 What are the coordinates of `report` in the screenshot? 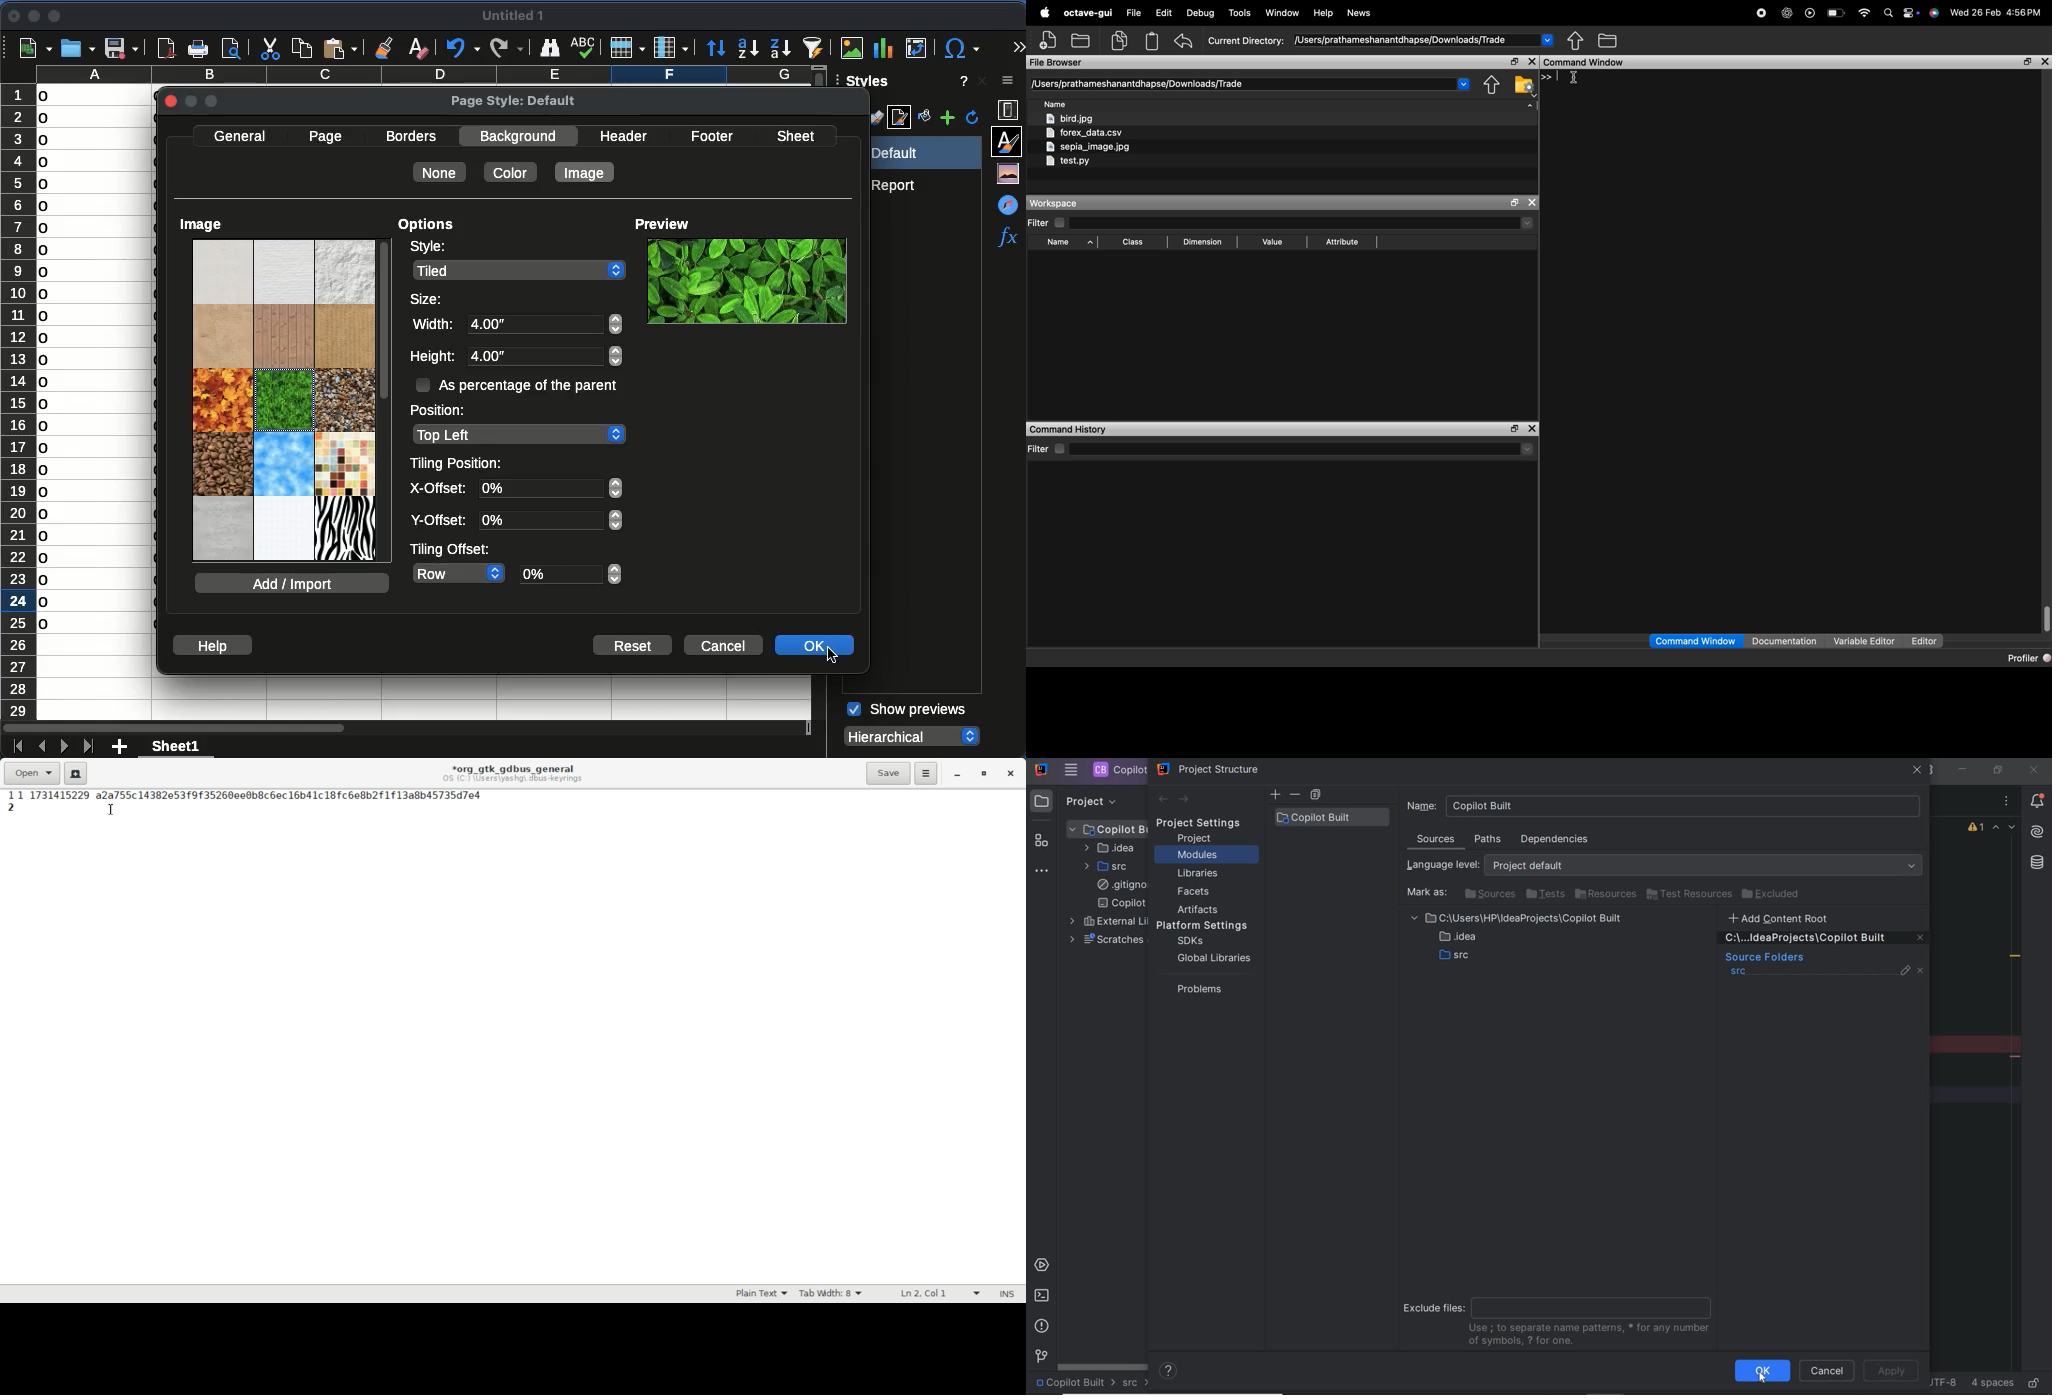 It's located at (898, 185).